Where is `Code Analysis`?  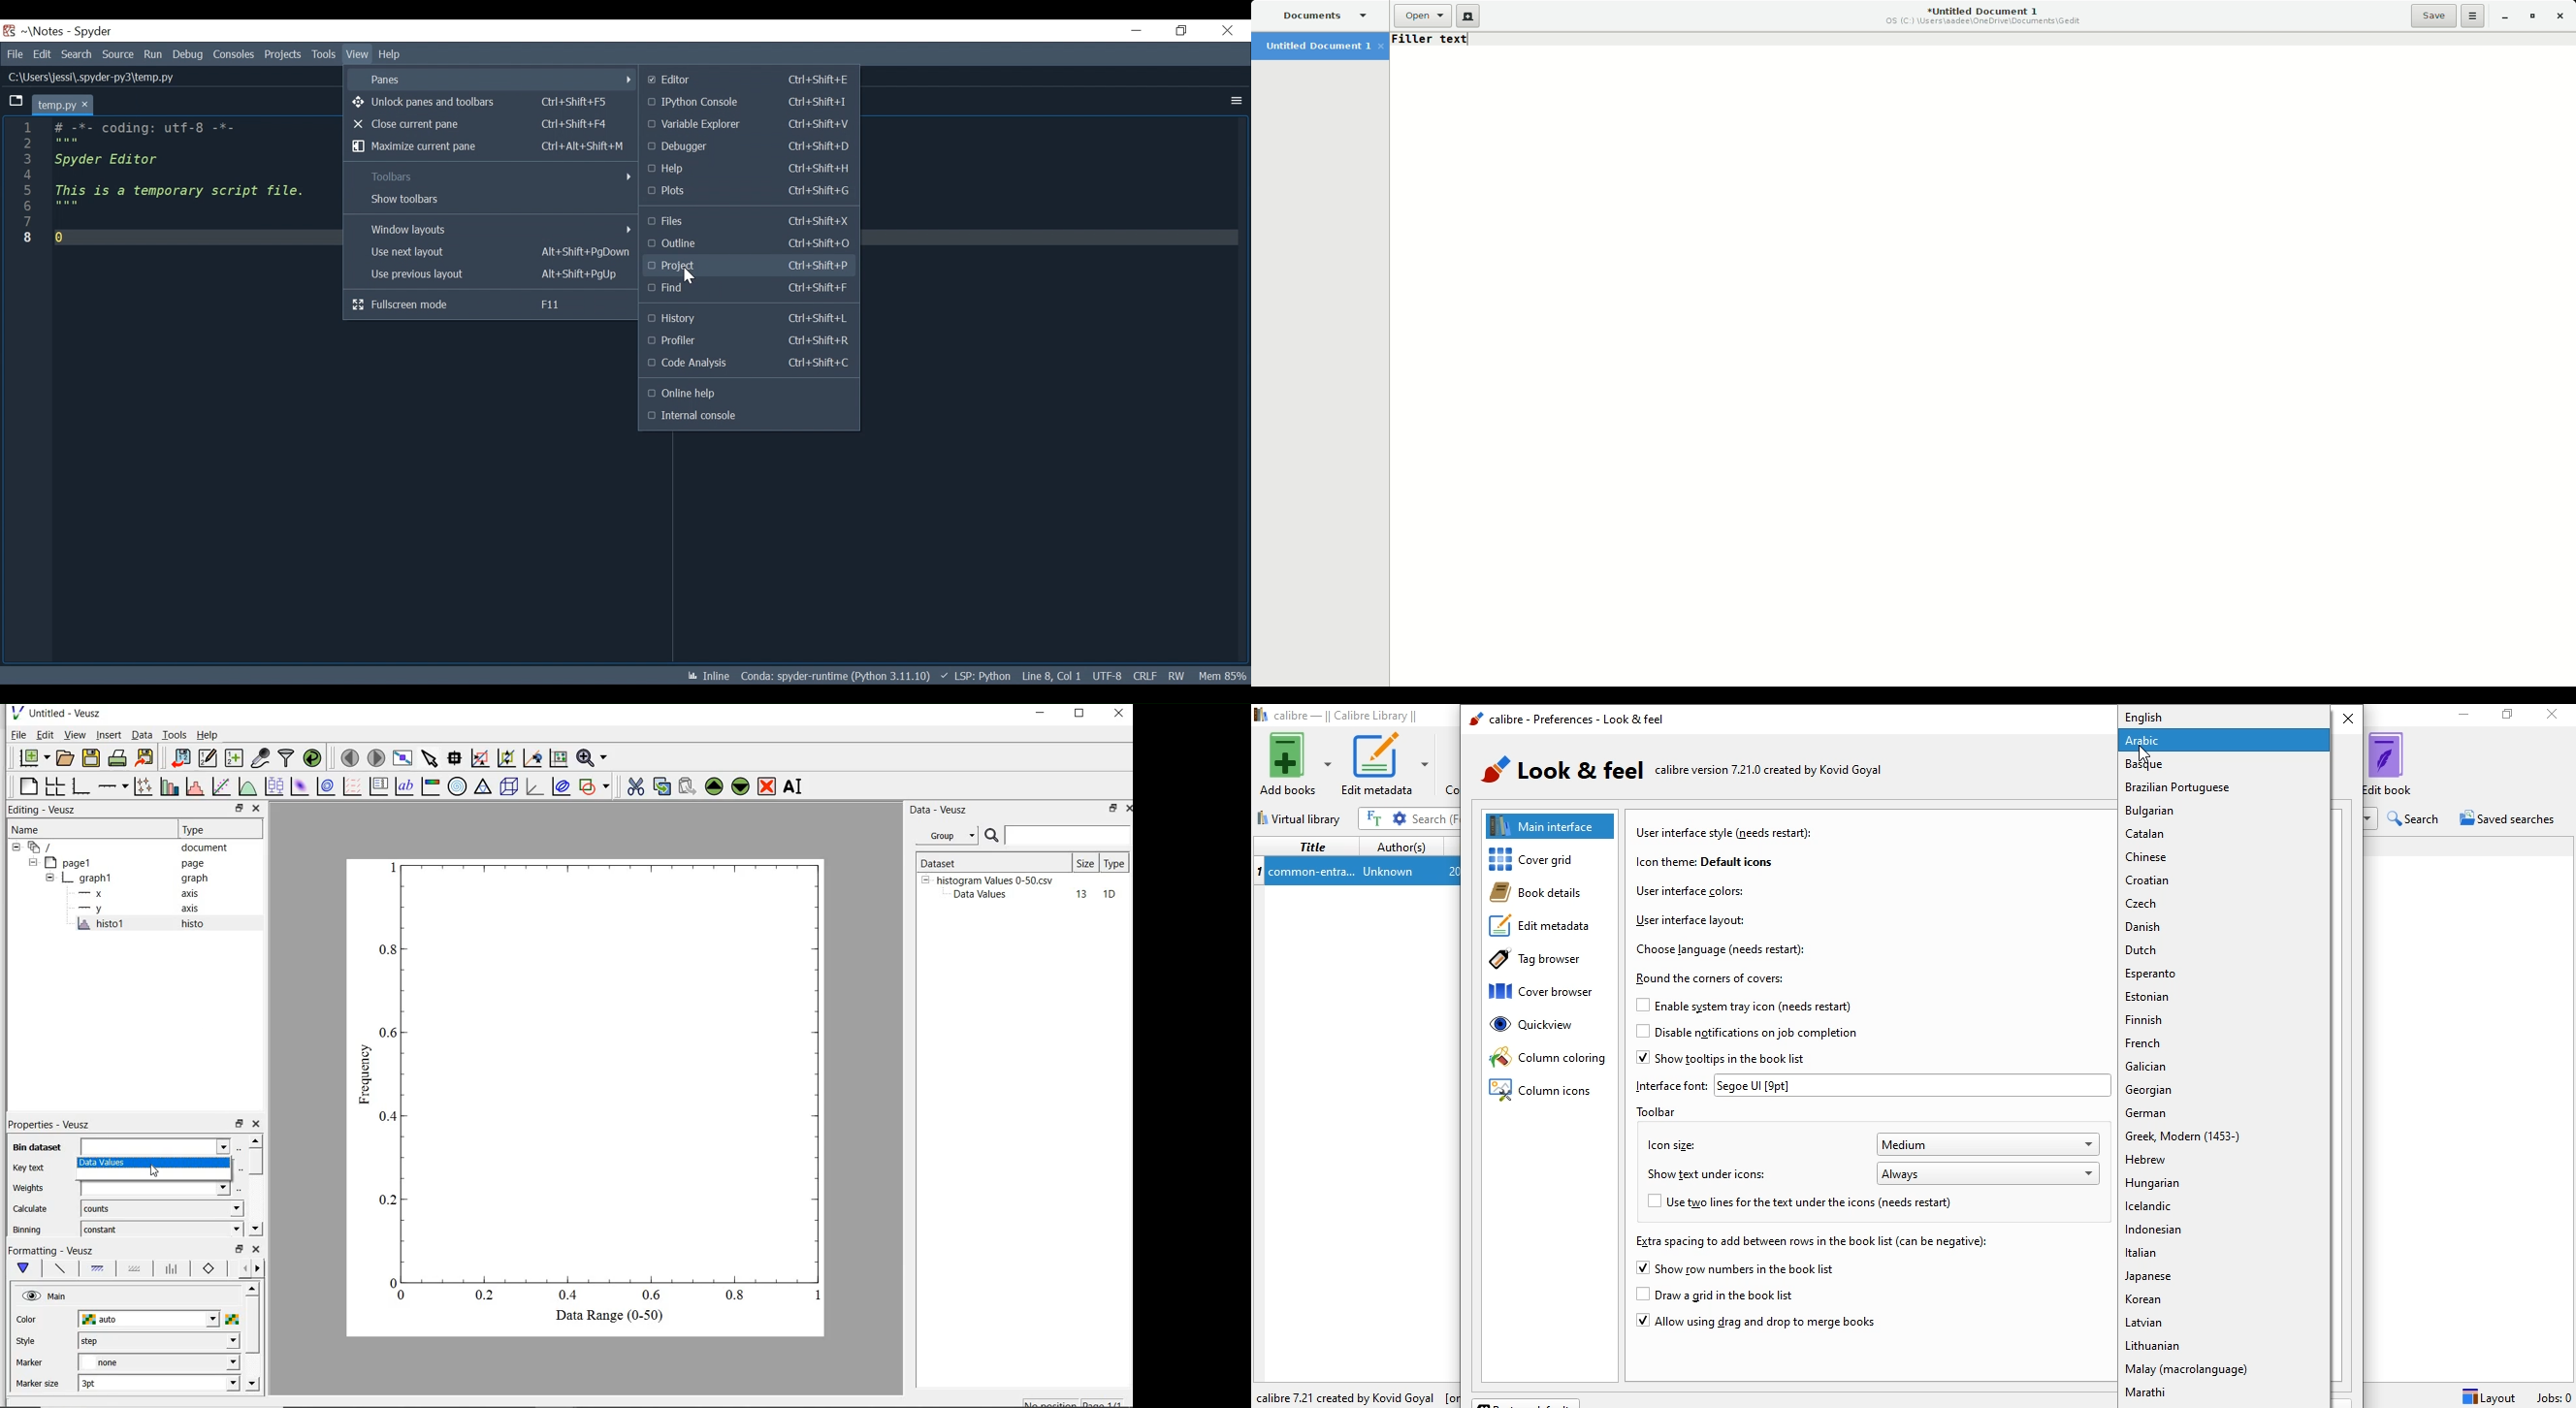 Code Analysis is located at coordinates (749, 363).